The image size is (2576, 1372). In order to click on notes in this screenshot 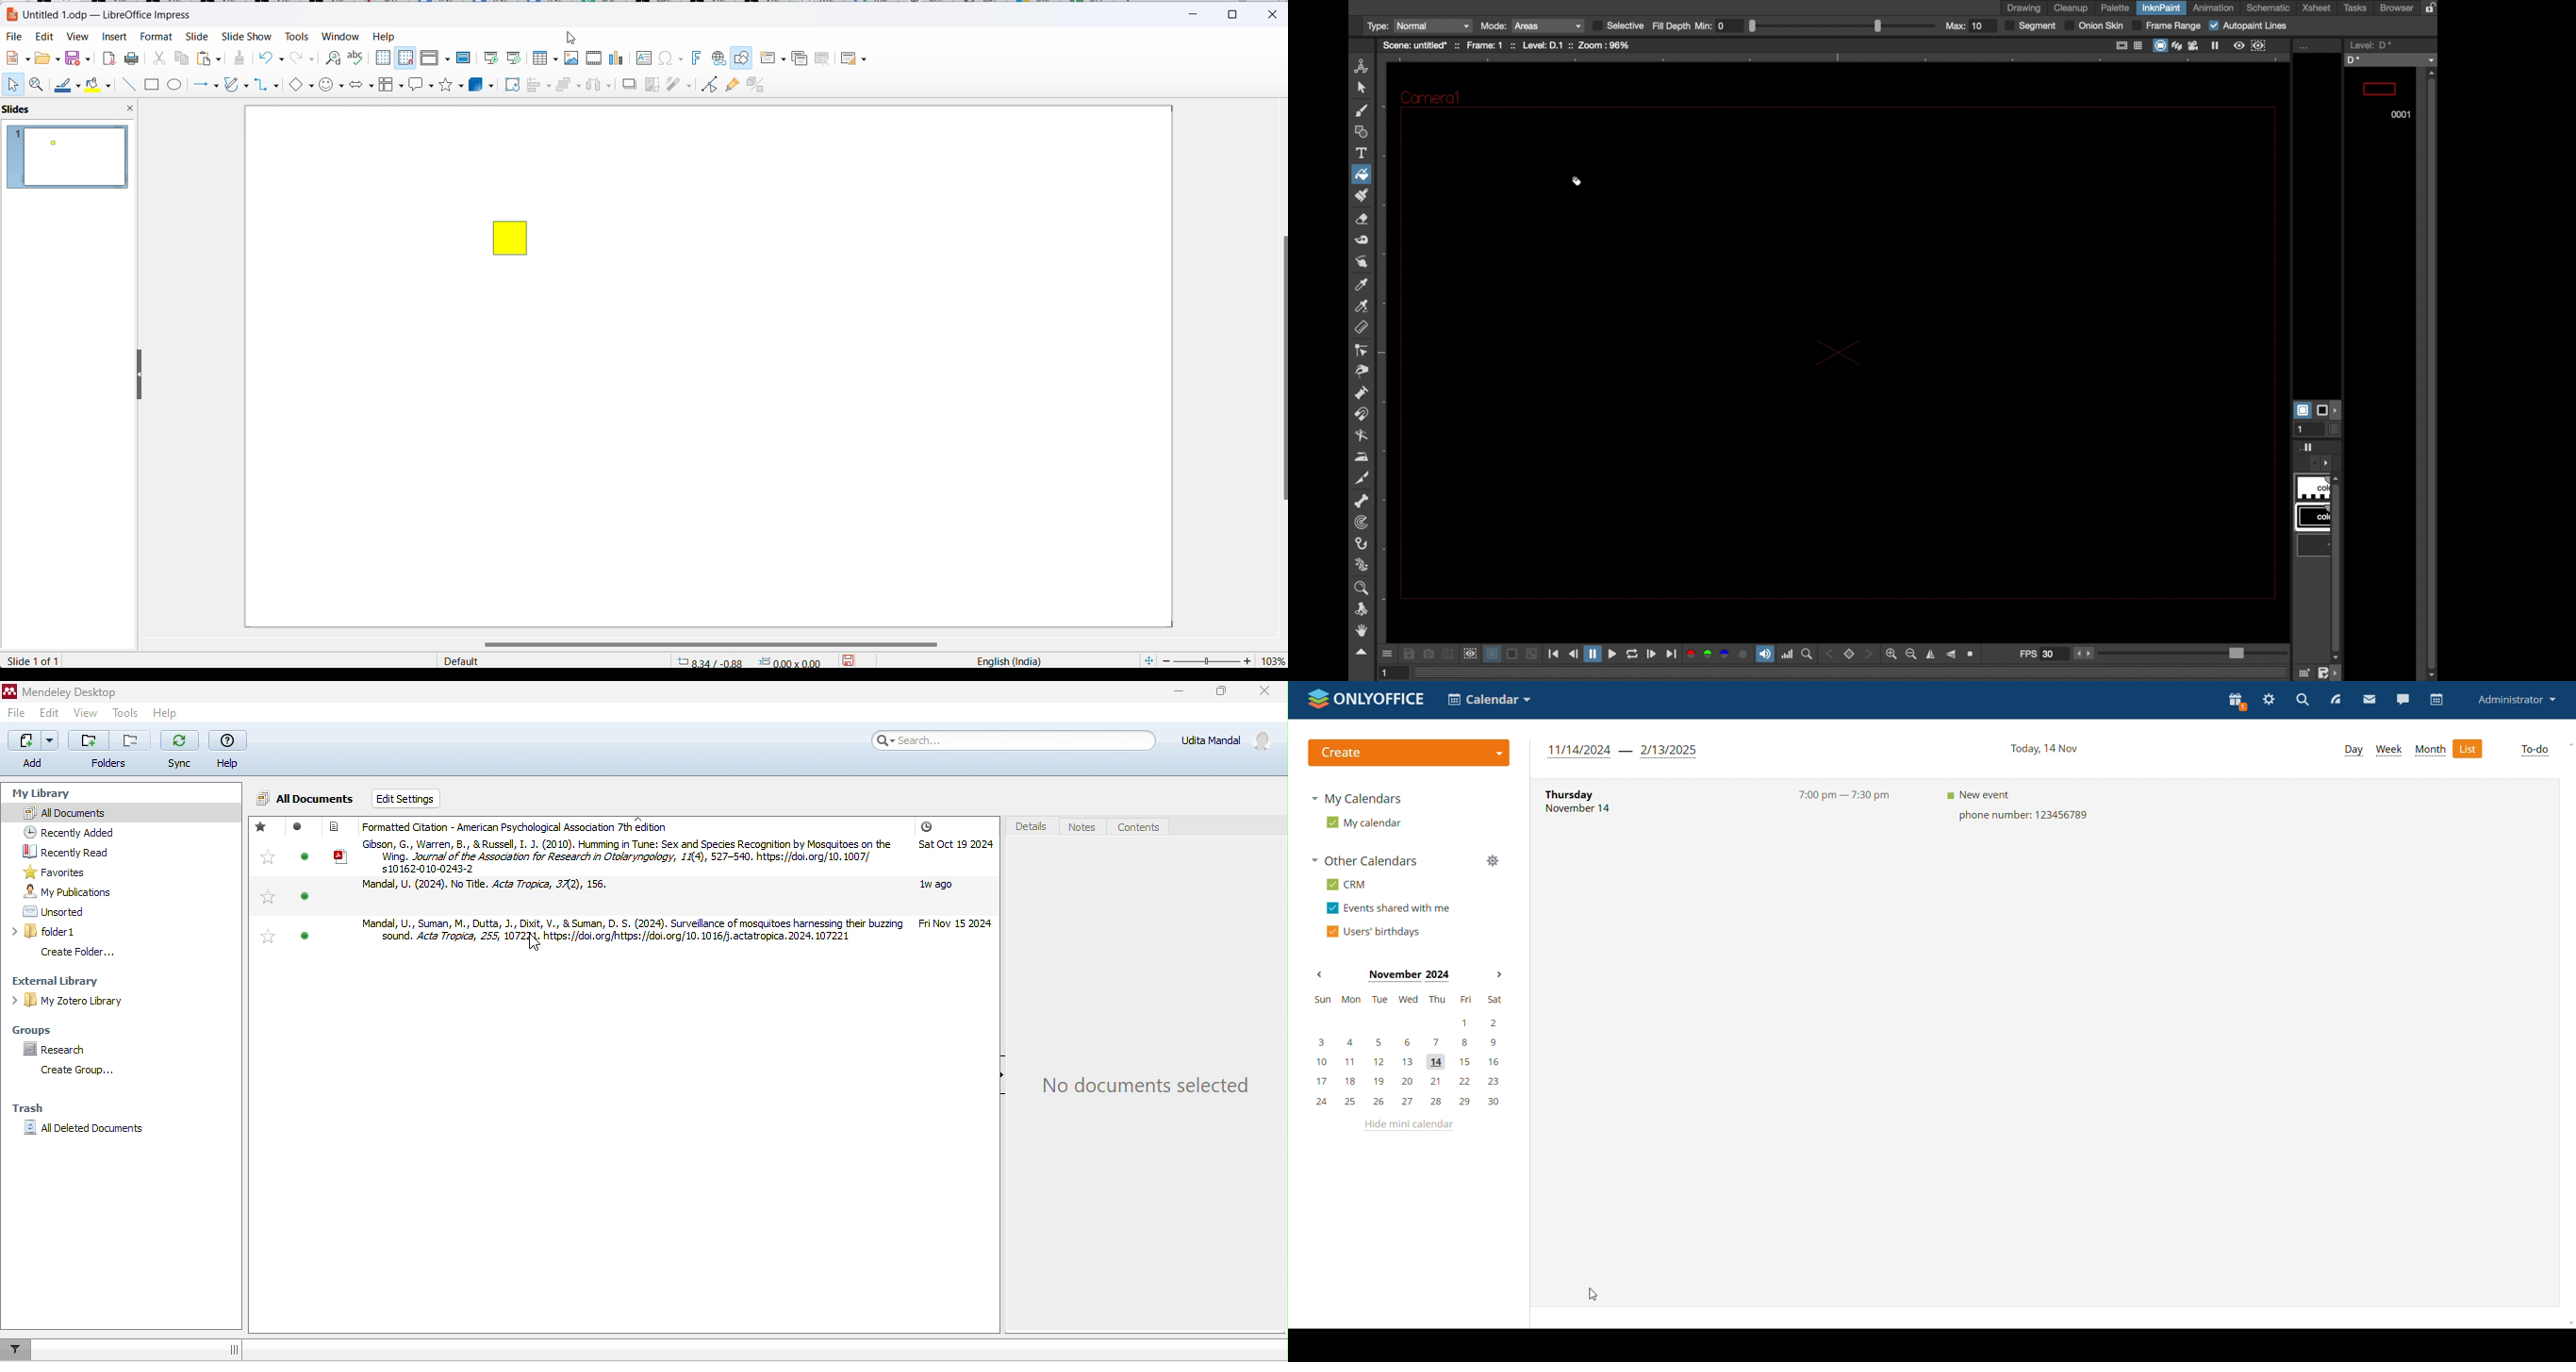, I will do `click(1083, 827)`.